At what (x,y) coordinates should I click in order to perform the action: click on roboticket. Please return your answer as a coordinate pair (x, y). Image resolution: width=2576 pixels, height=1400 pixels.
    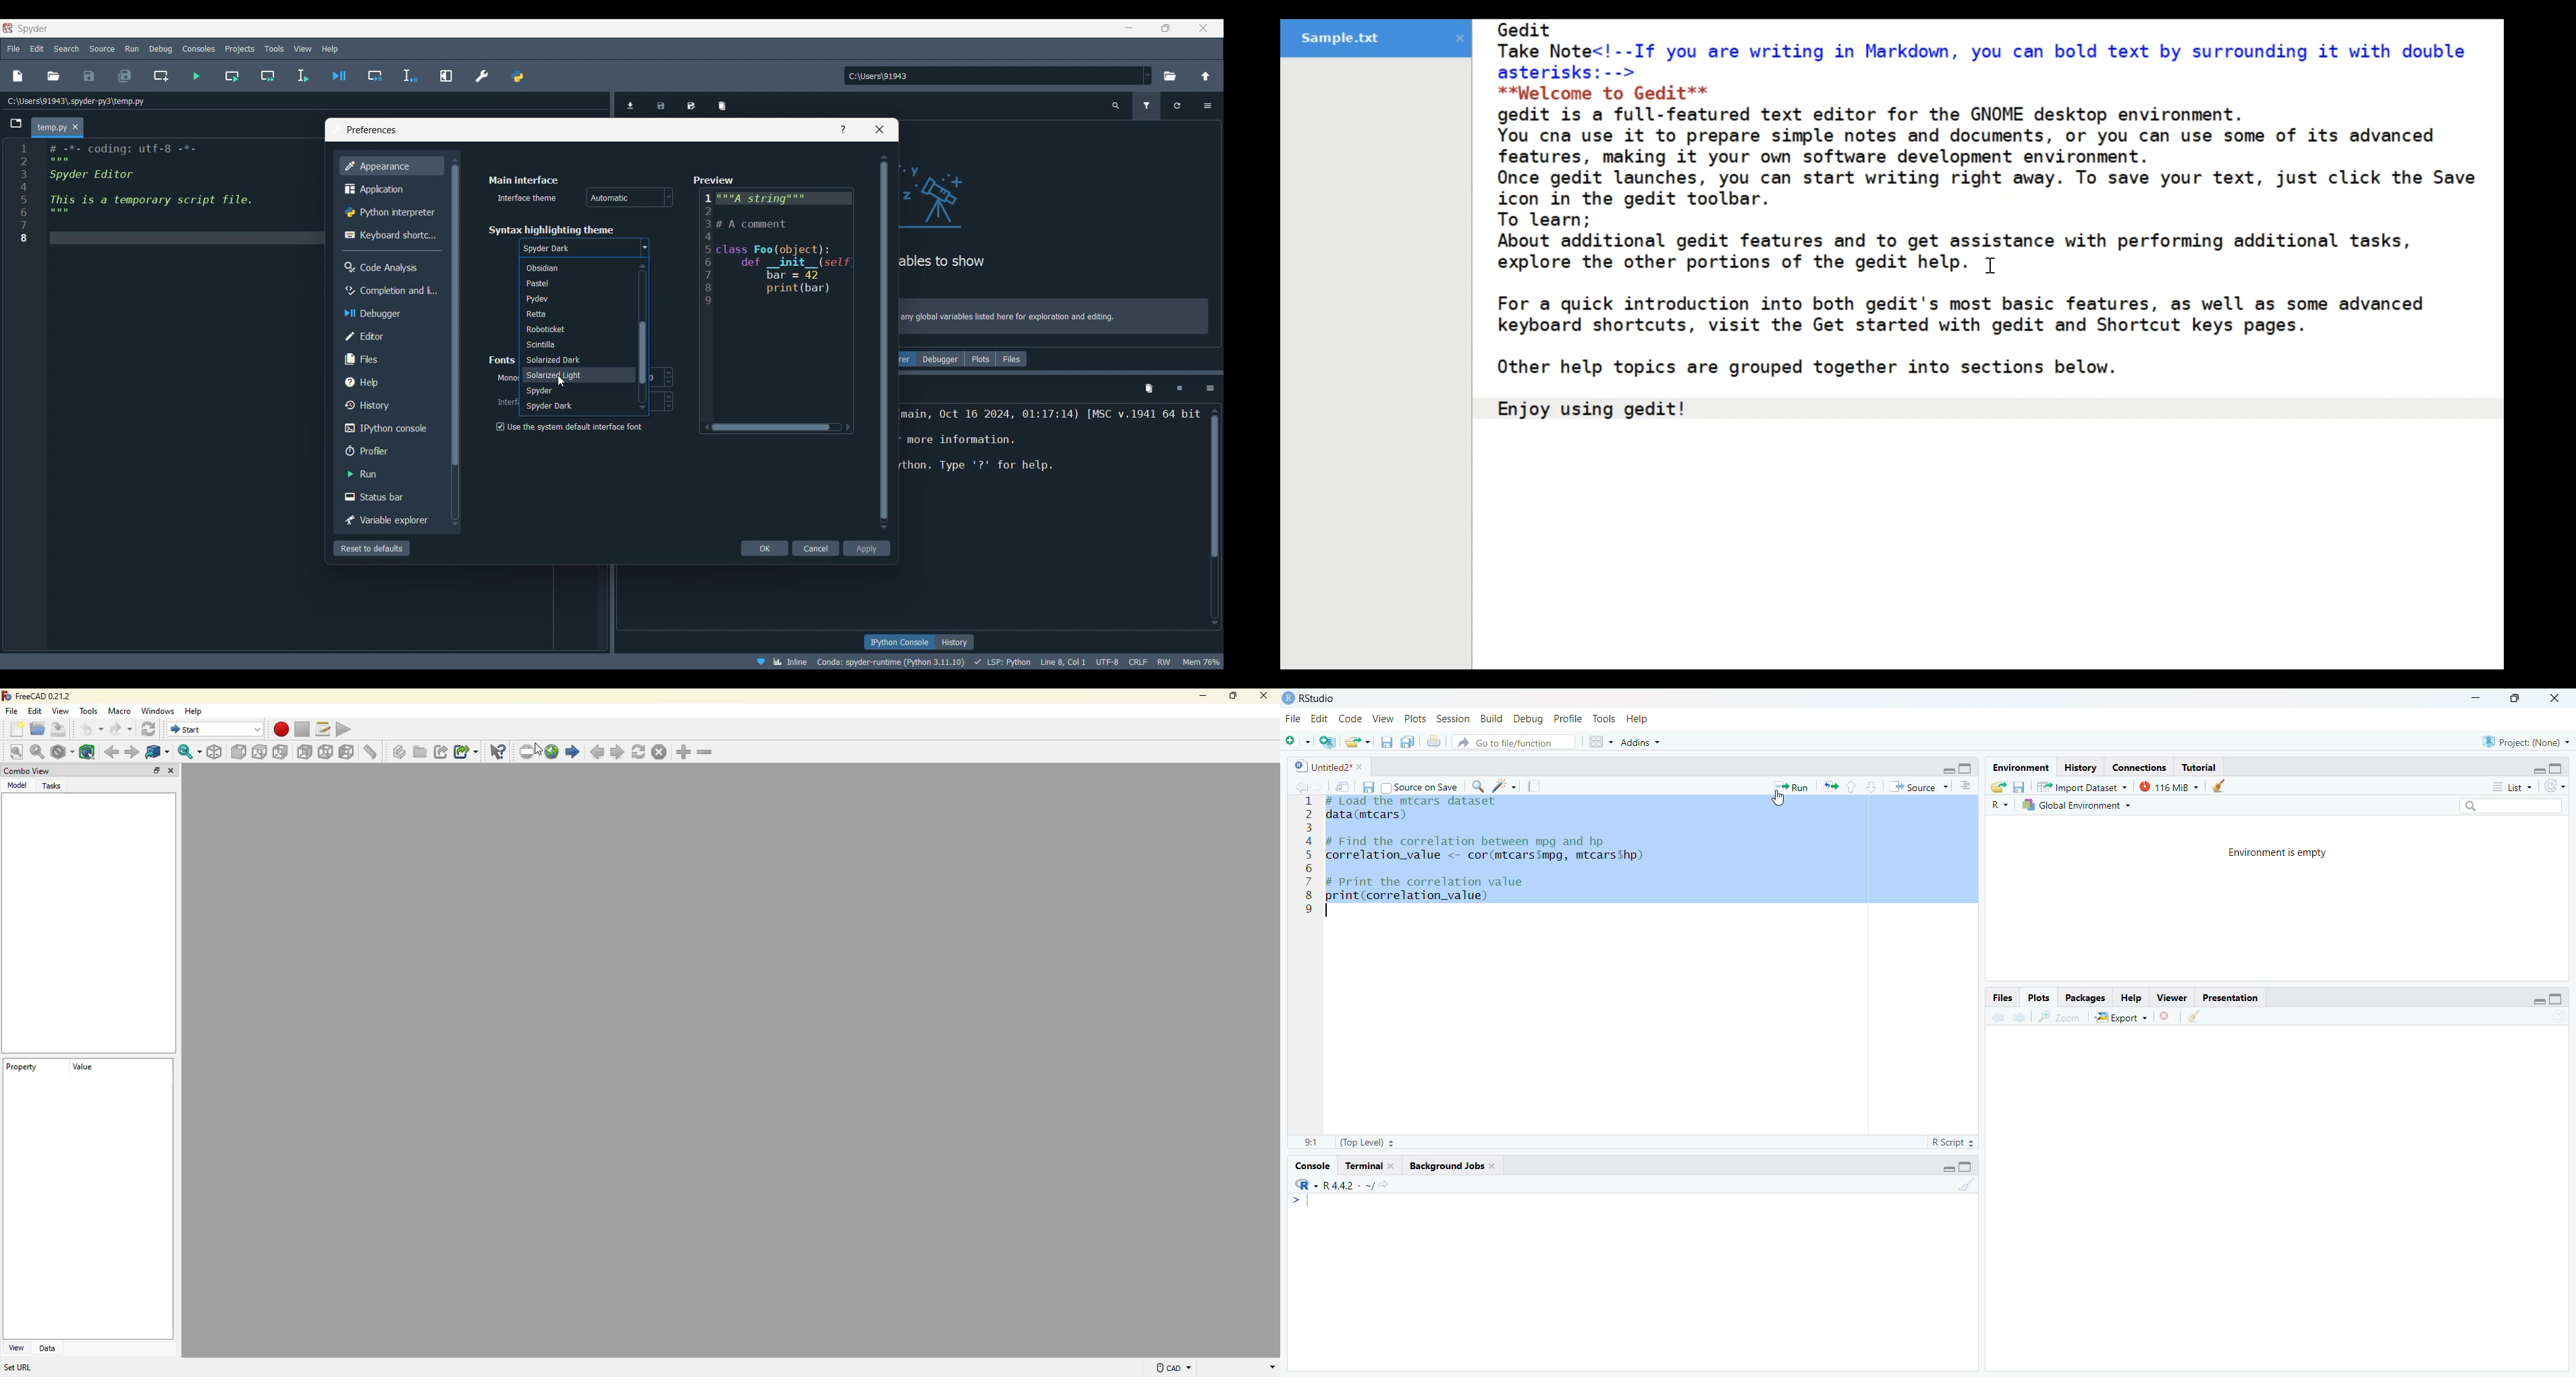
    Looking at the image, I should click on (570, 330).